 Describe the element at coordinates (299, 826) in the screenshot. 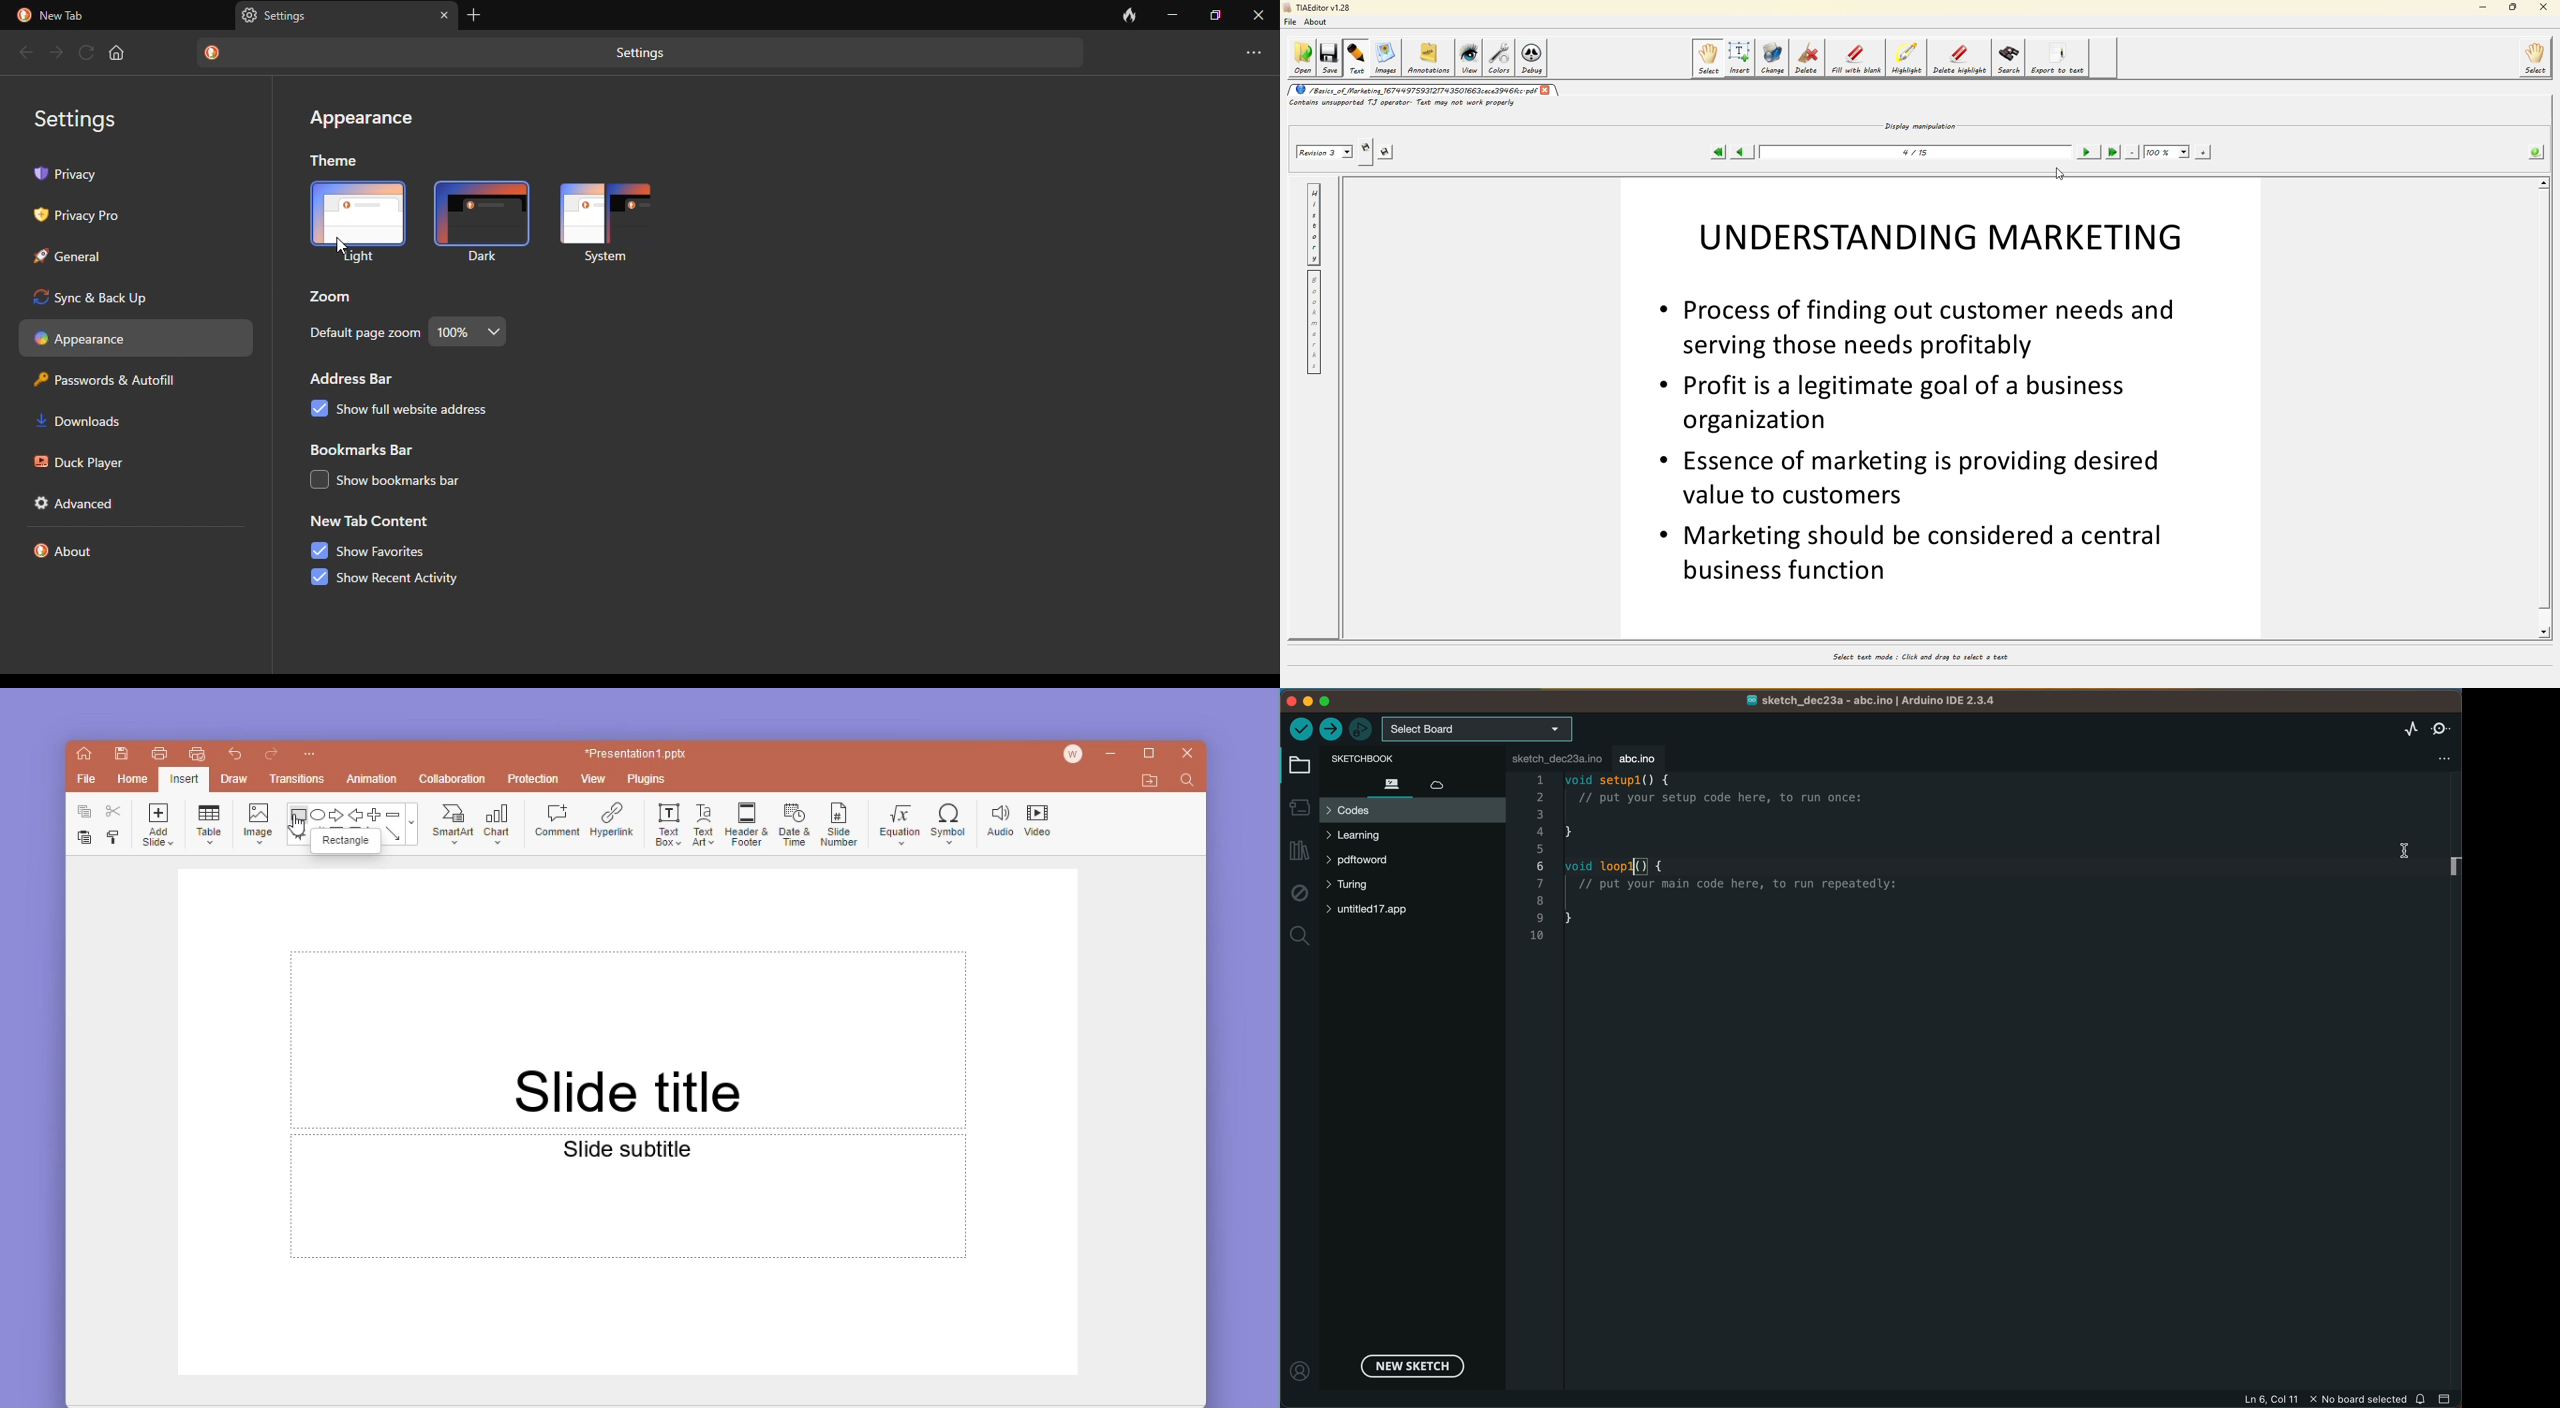

I see `cursor` at that location.